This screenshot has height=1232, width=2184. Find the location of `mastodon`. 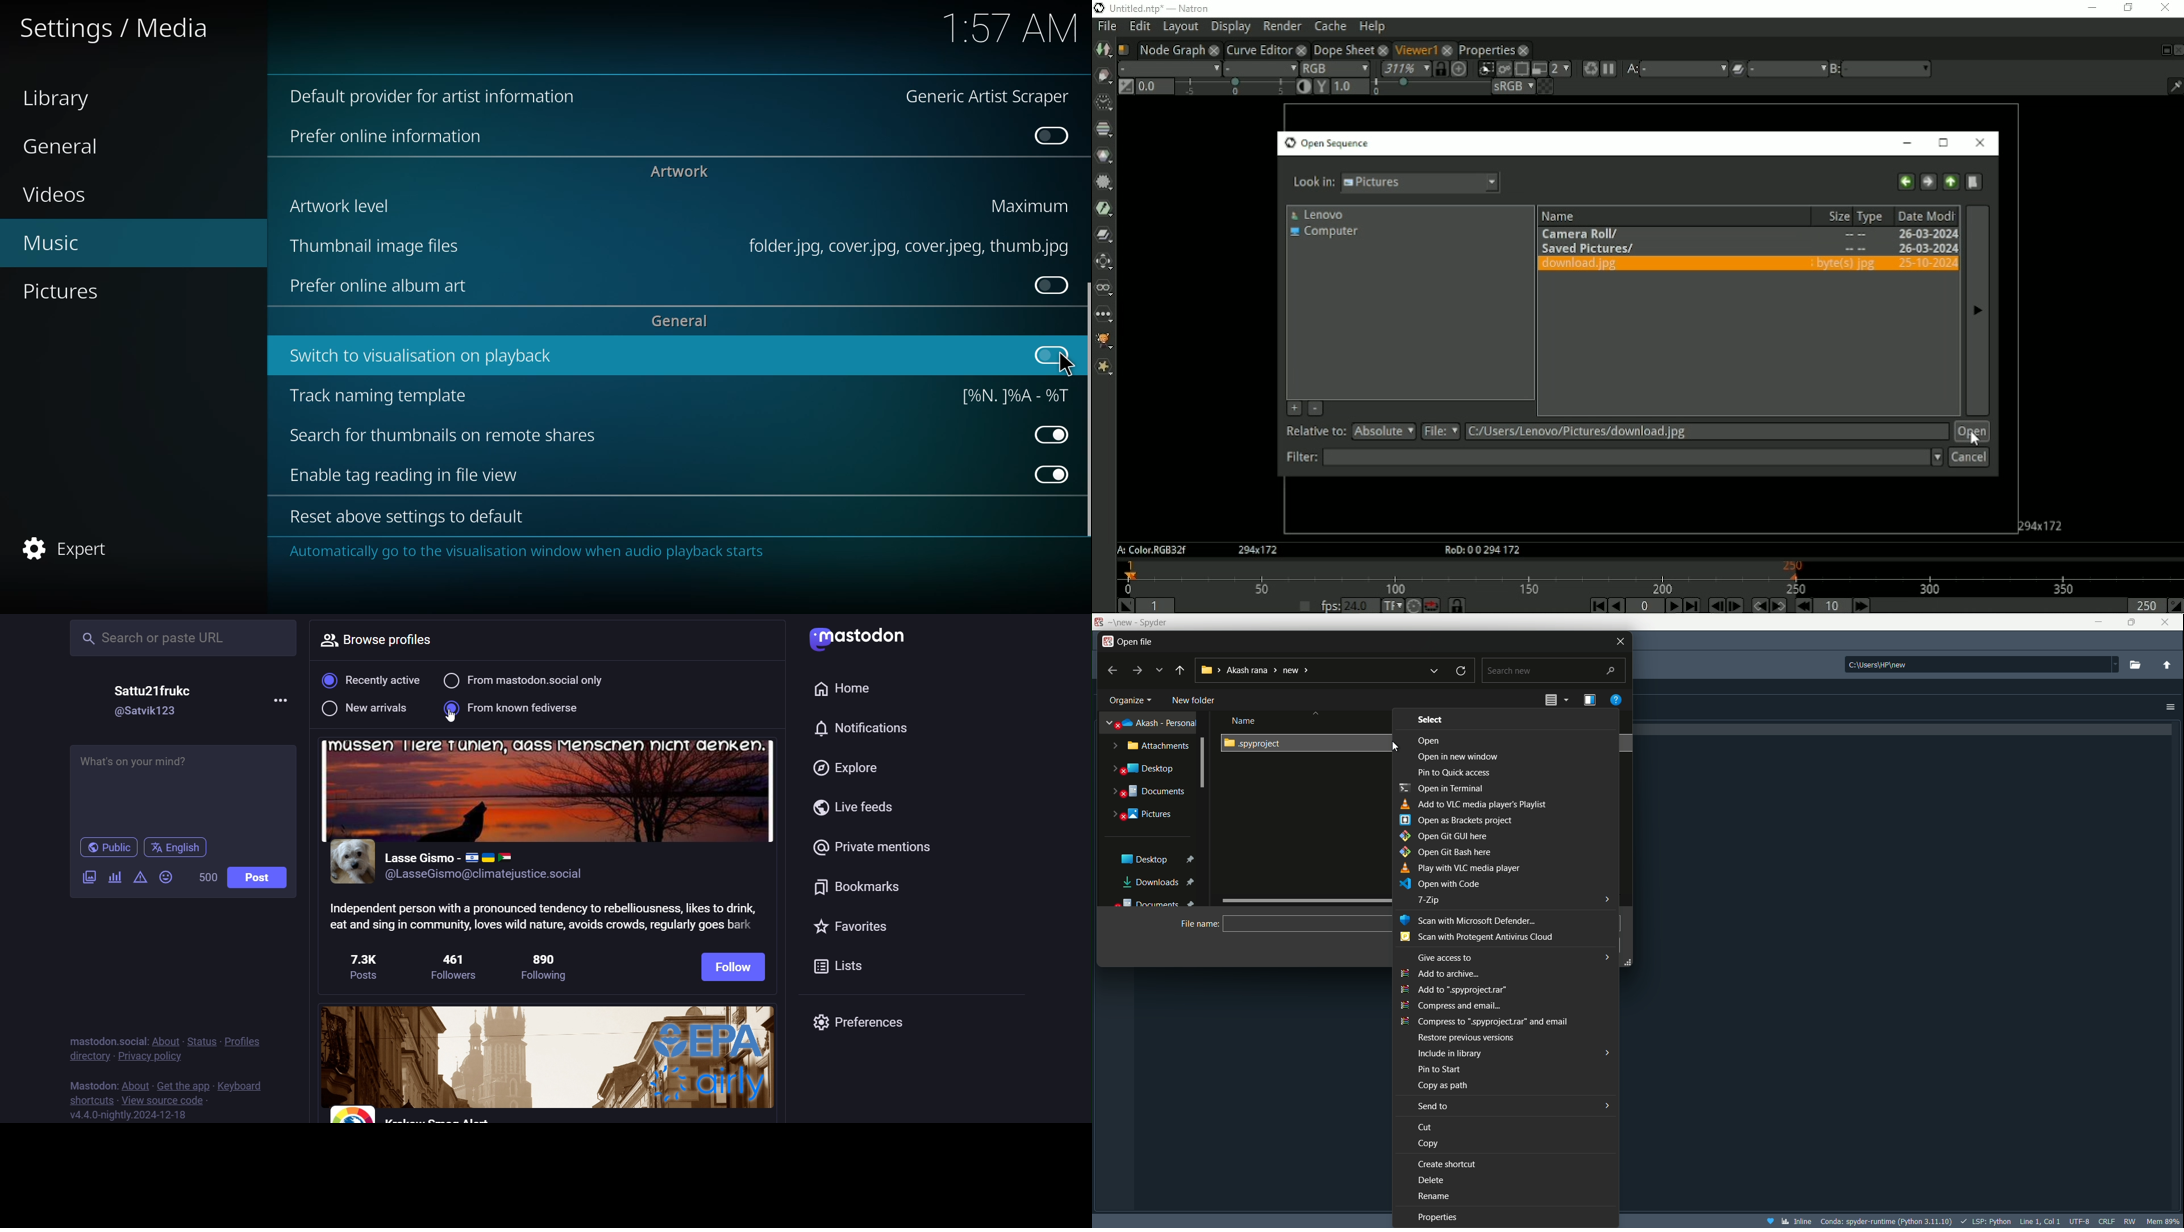

mastodon is located at coordinates (866, 638).